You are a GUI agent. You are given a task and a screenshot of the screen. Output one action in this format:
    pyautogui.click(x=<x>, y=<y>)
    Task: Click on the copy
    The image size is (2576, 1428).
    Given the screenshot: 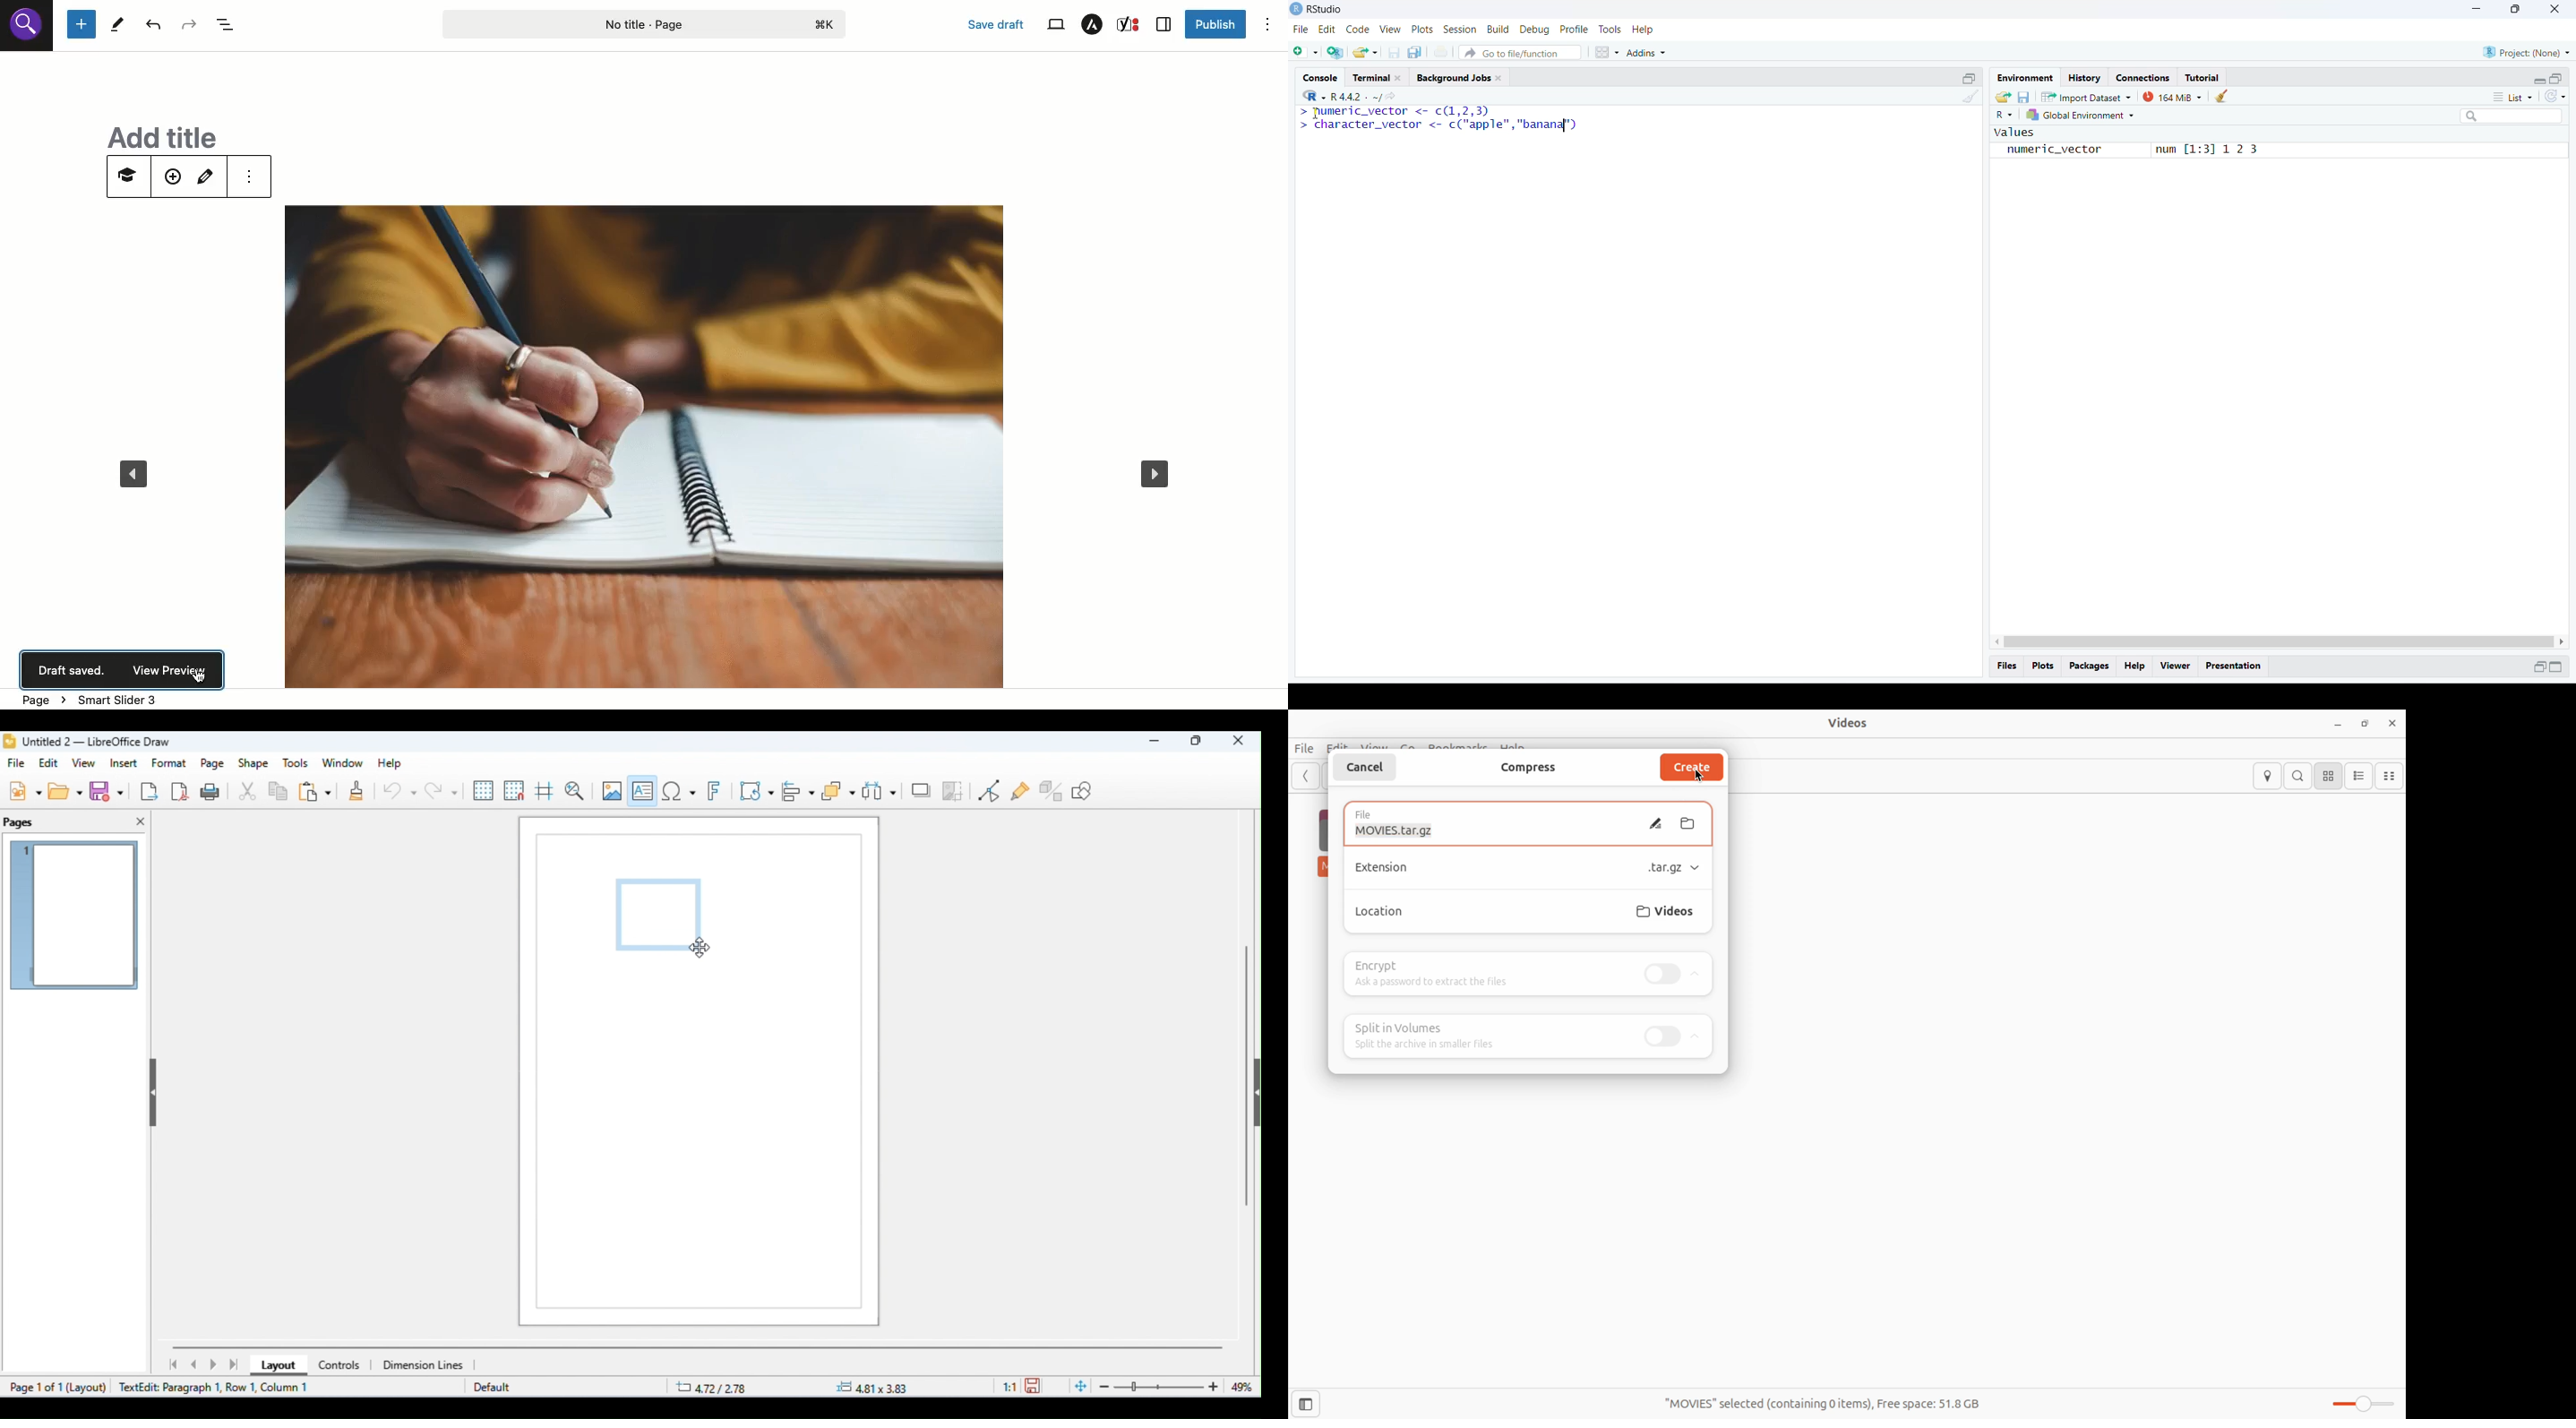 What is the action you would take?
    pyautogui.click(x=278, y=793)
    